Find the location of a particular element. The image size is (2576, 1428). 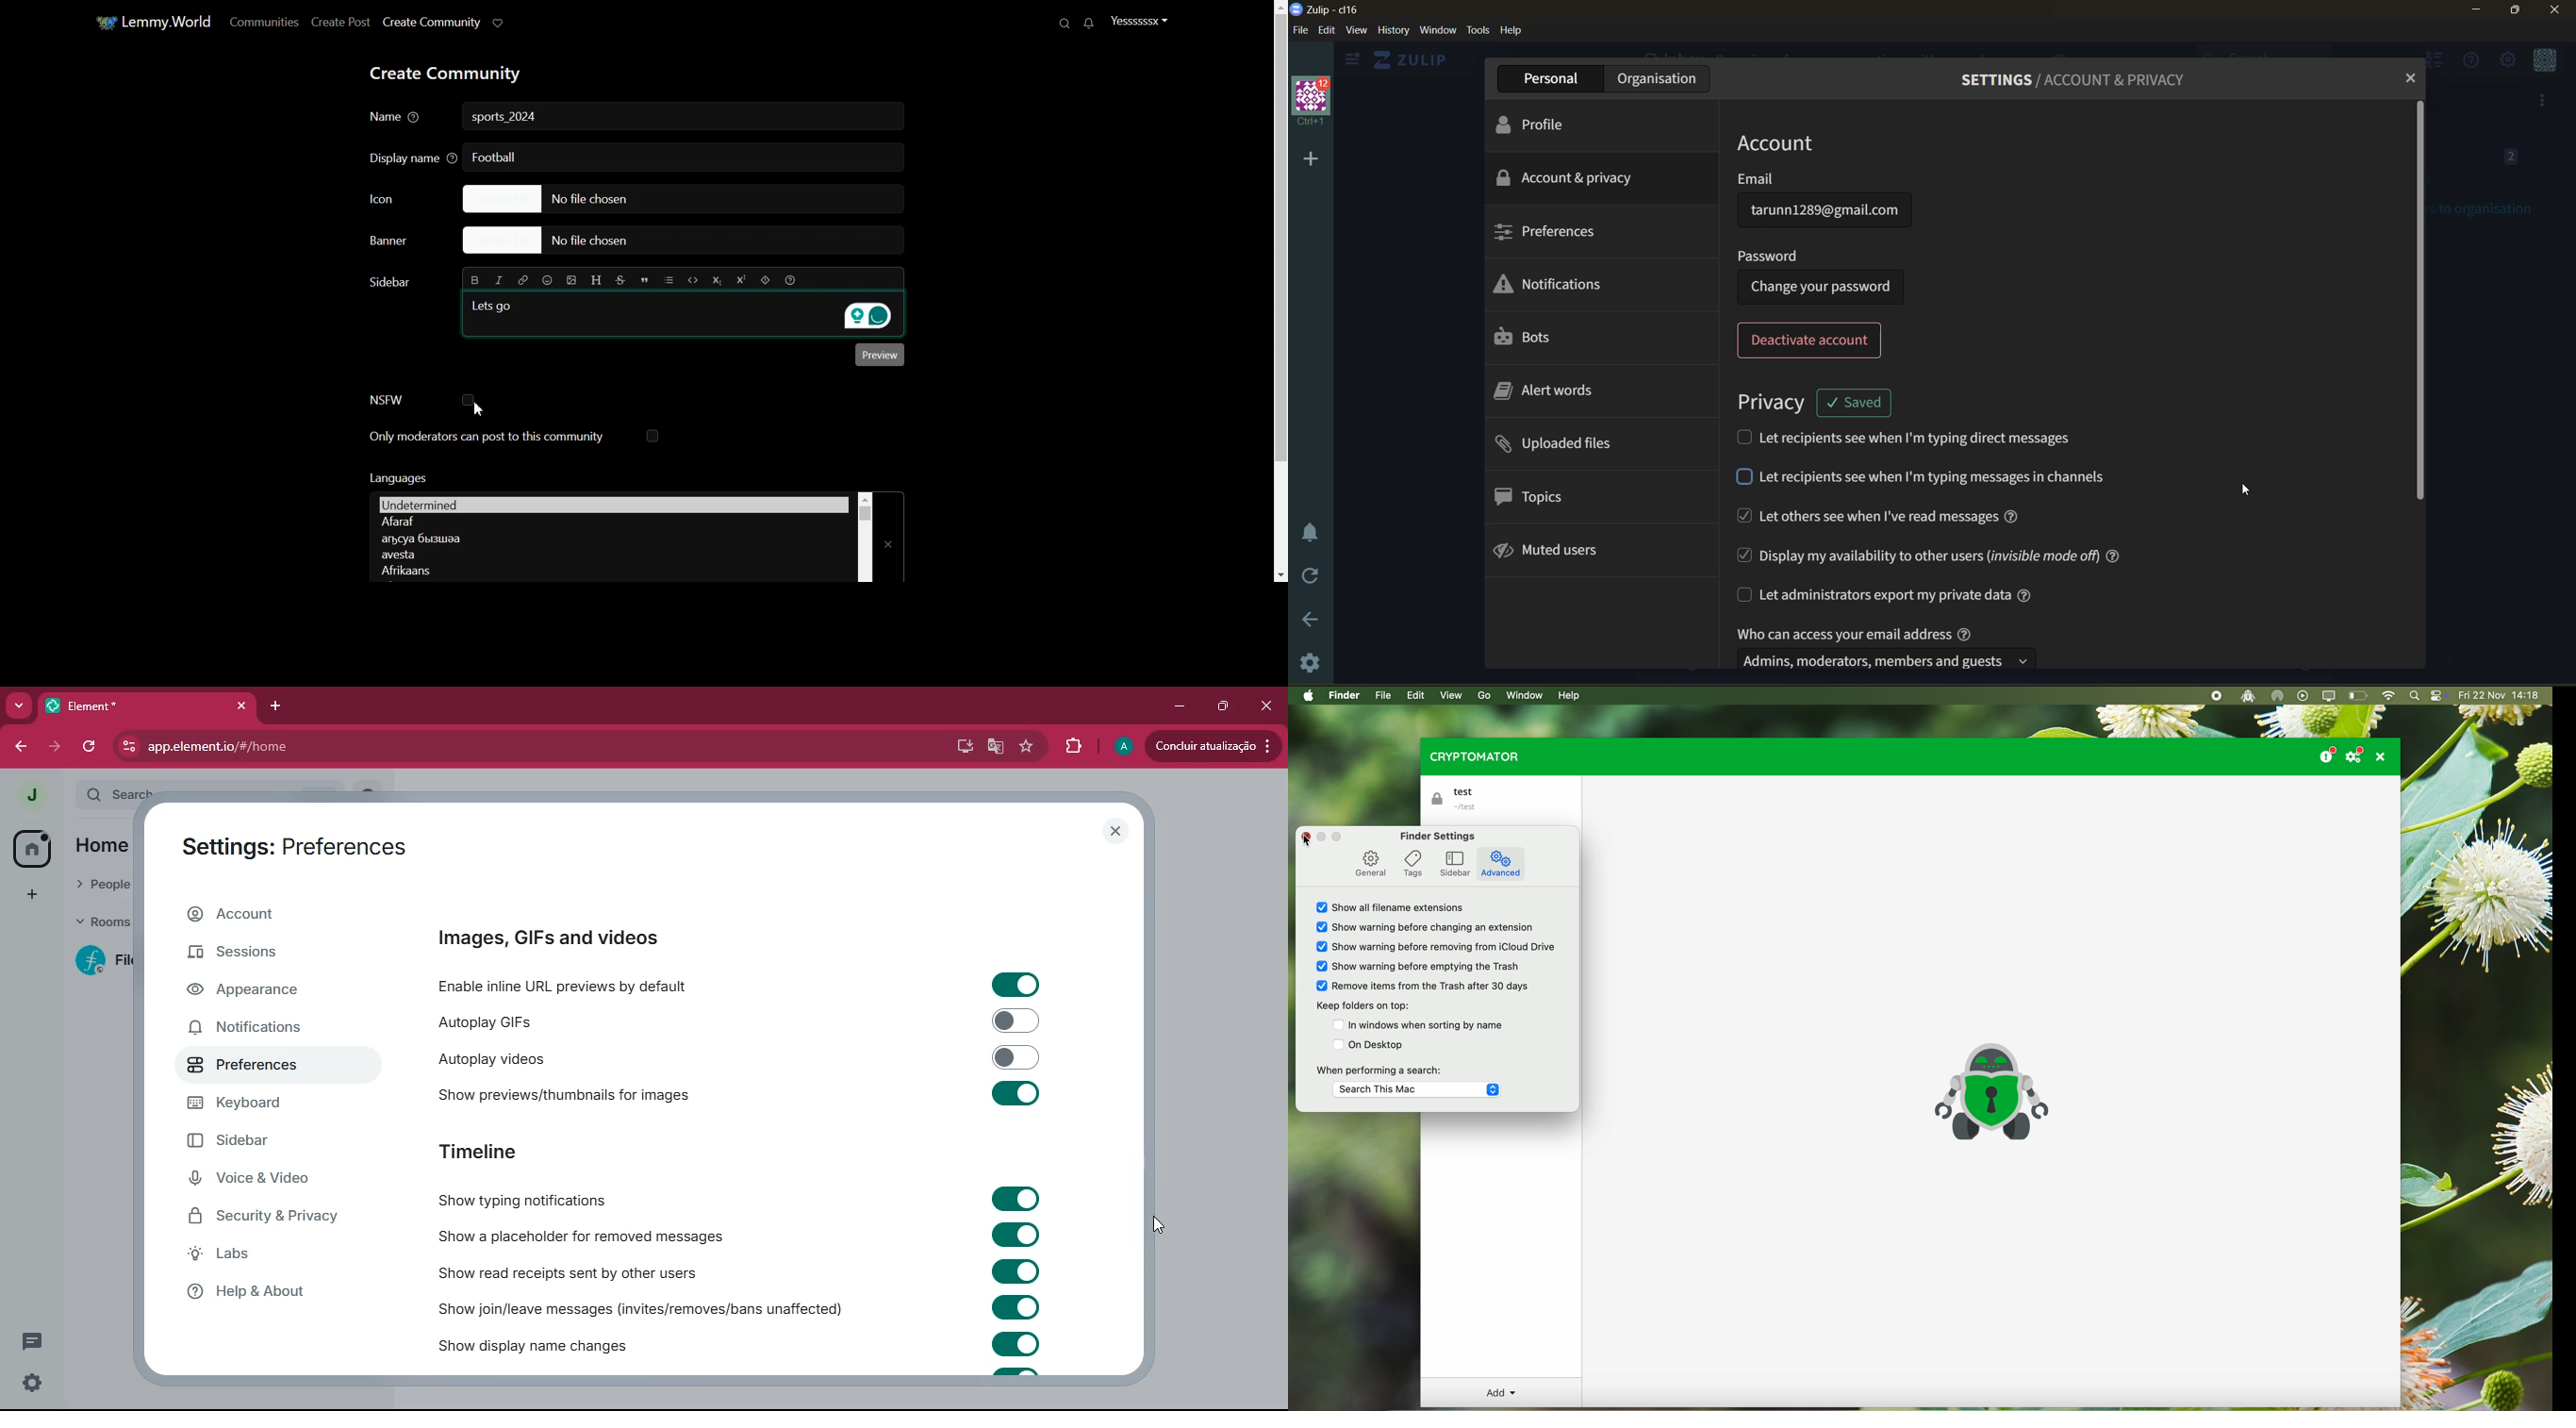

display my availability to other users (invisible mode off) is located at coordinates (1928, 554).